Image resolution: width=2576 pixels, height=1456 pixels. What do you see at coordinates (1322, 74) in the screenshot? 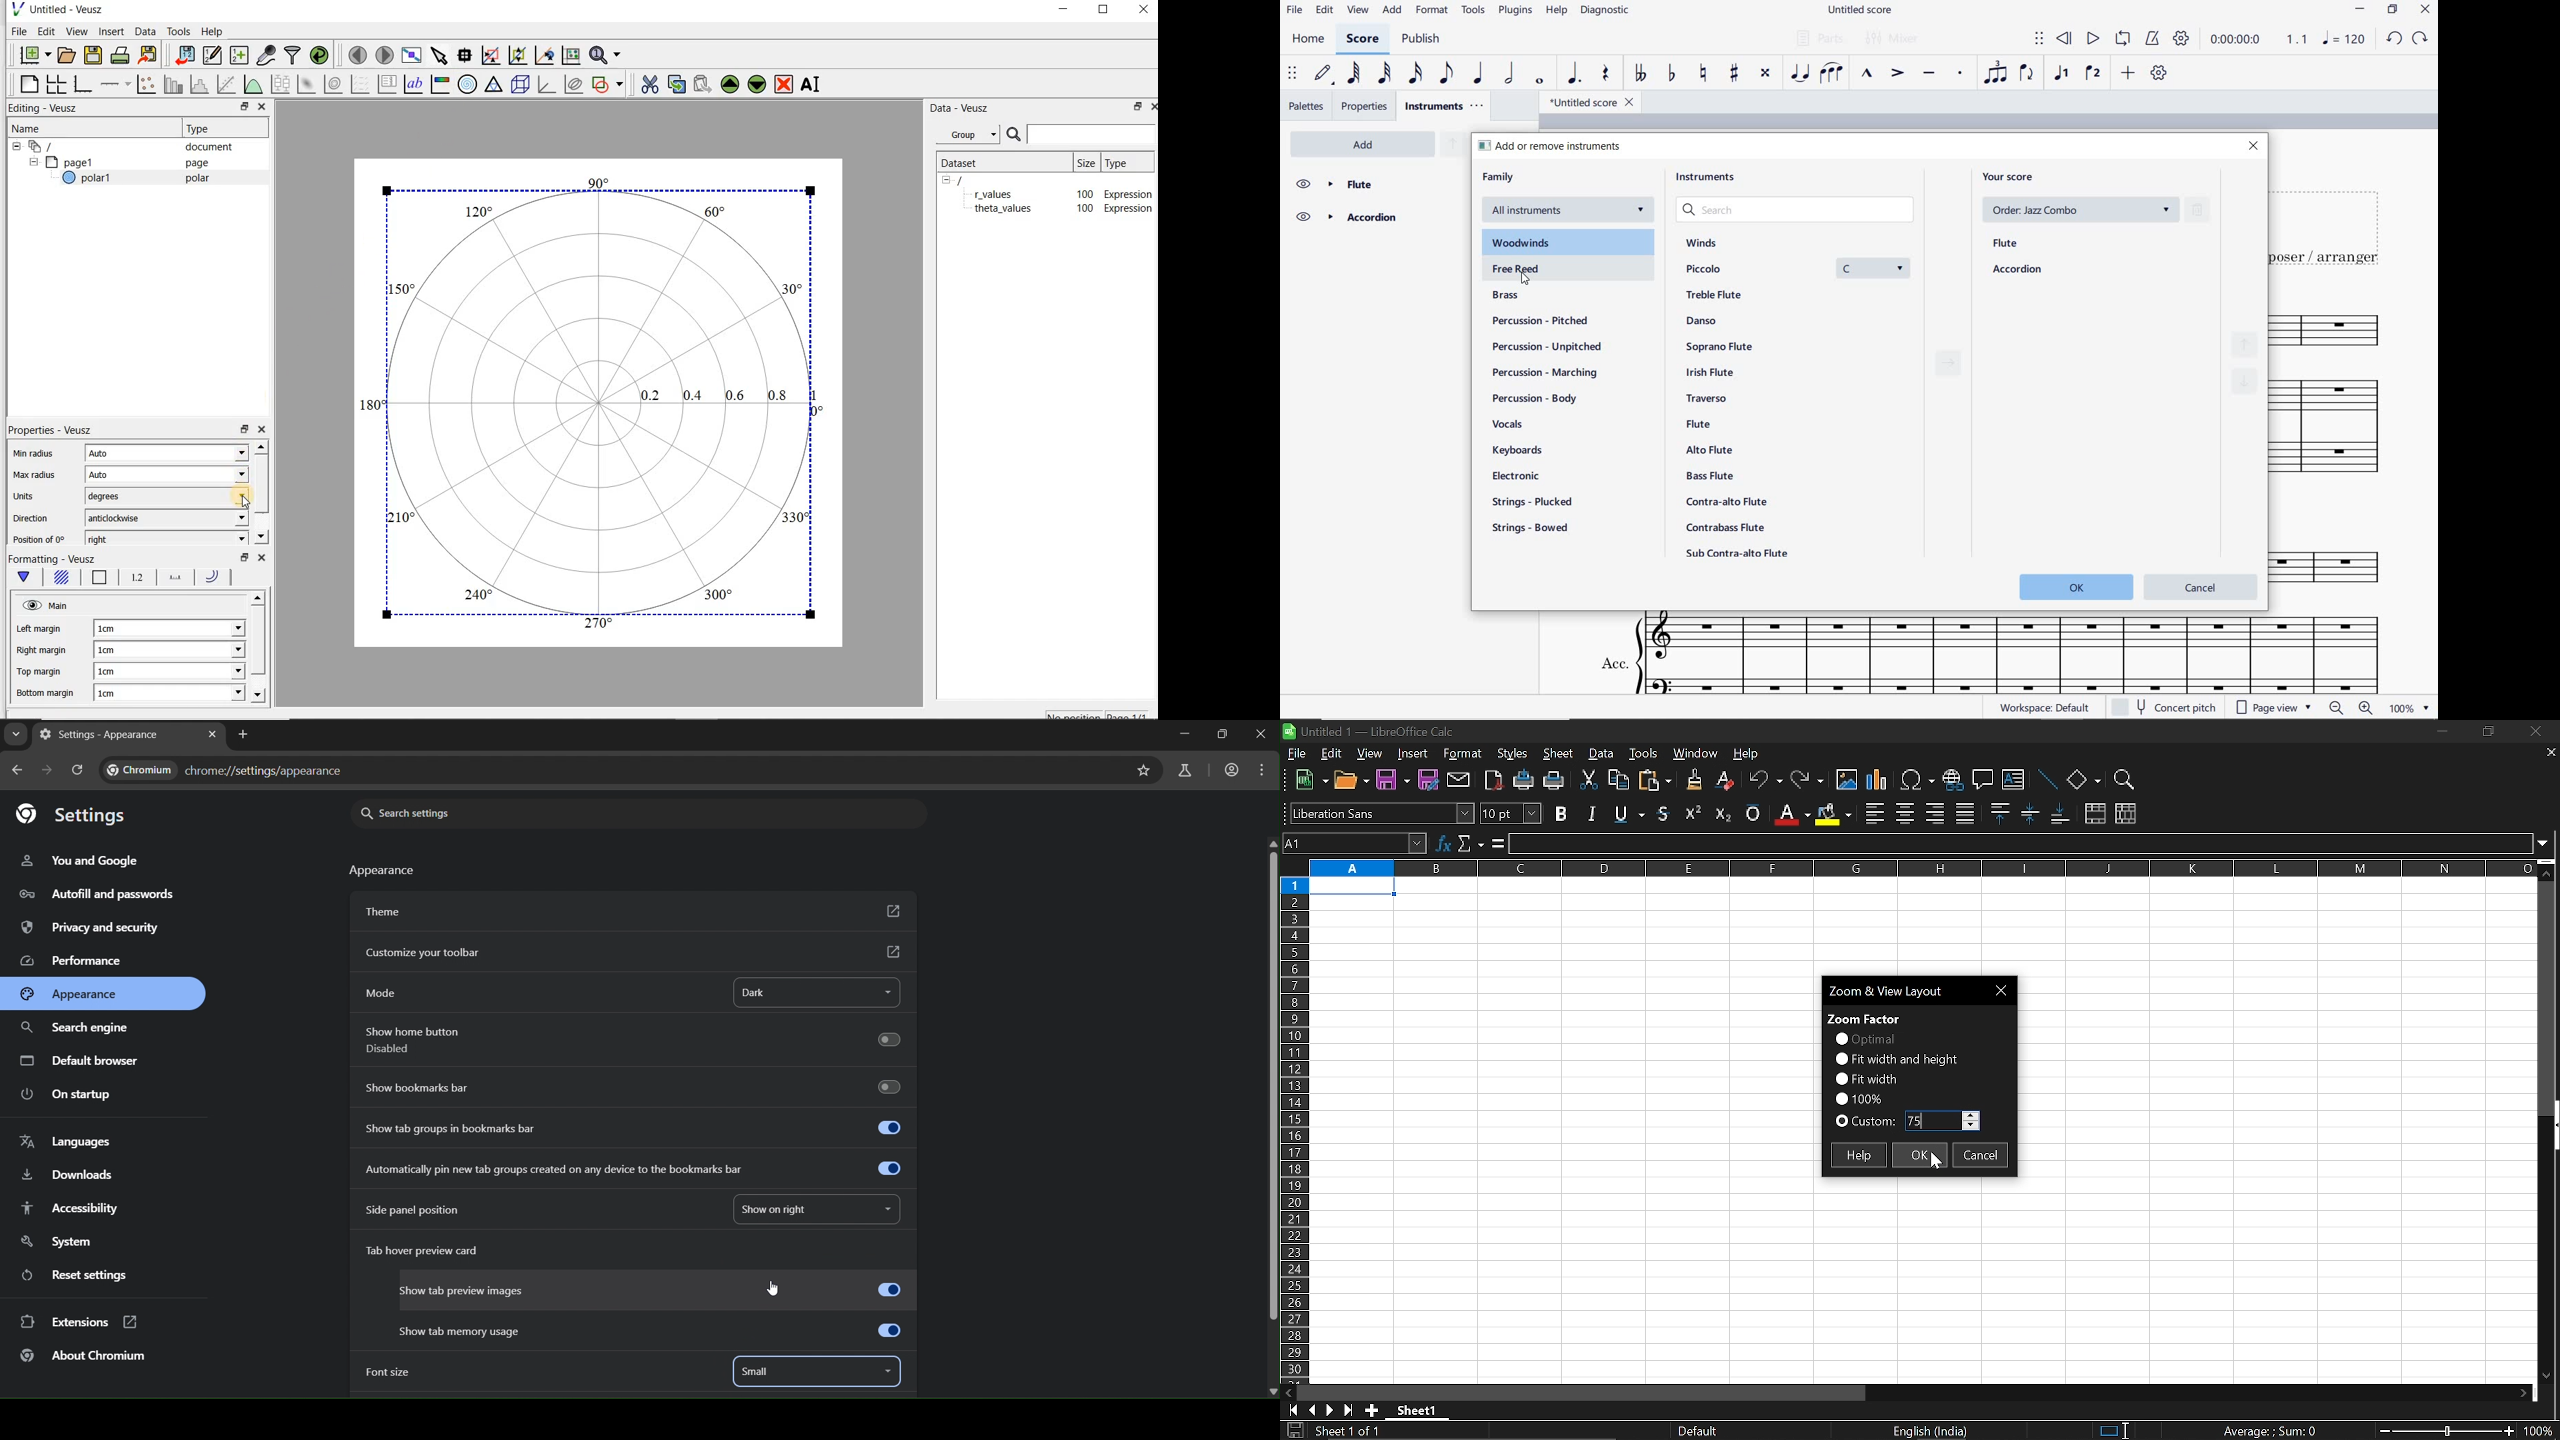
I see `default (step time)` at bounding box center [1322, 74].